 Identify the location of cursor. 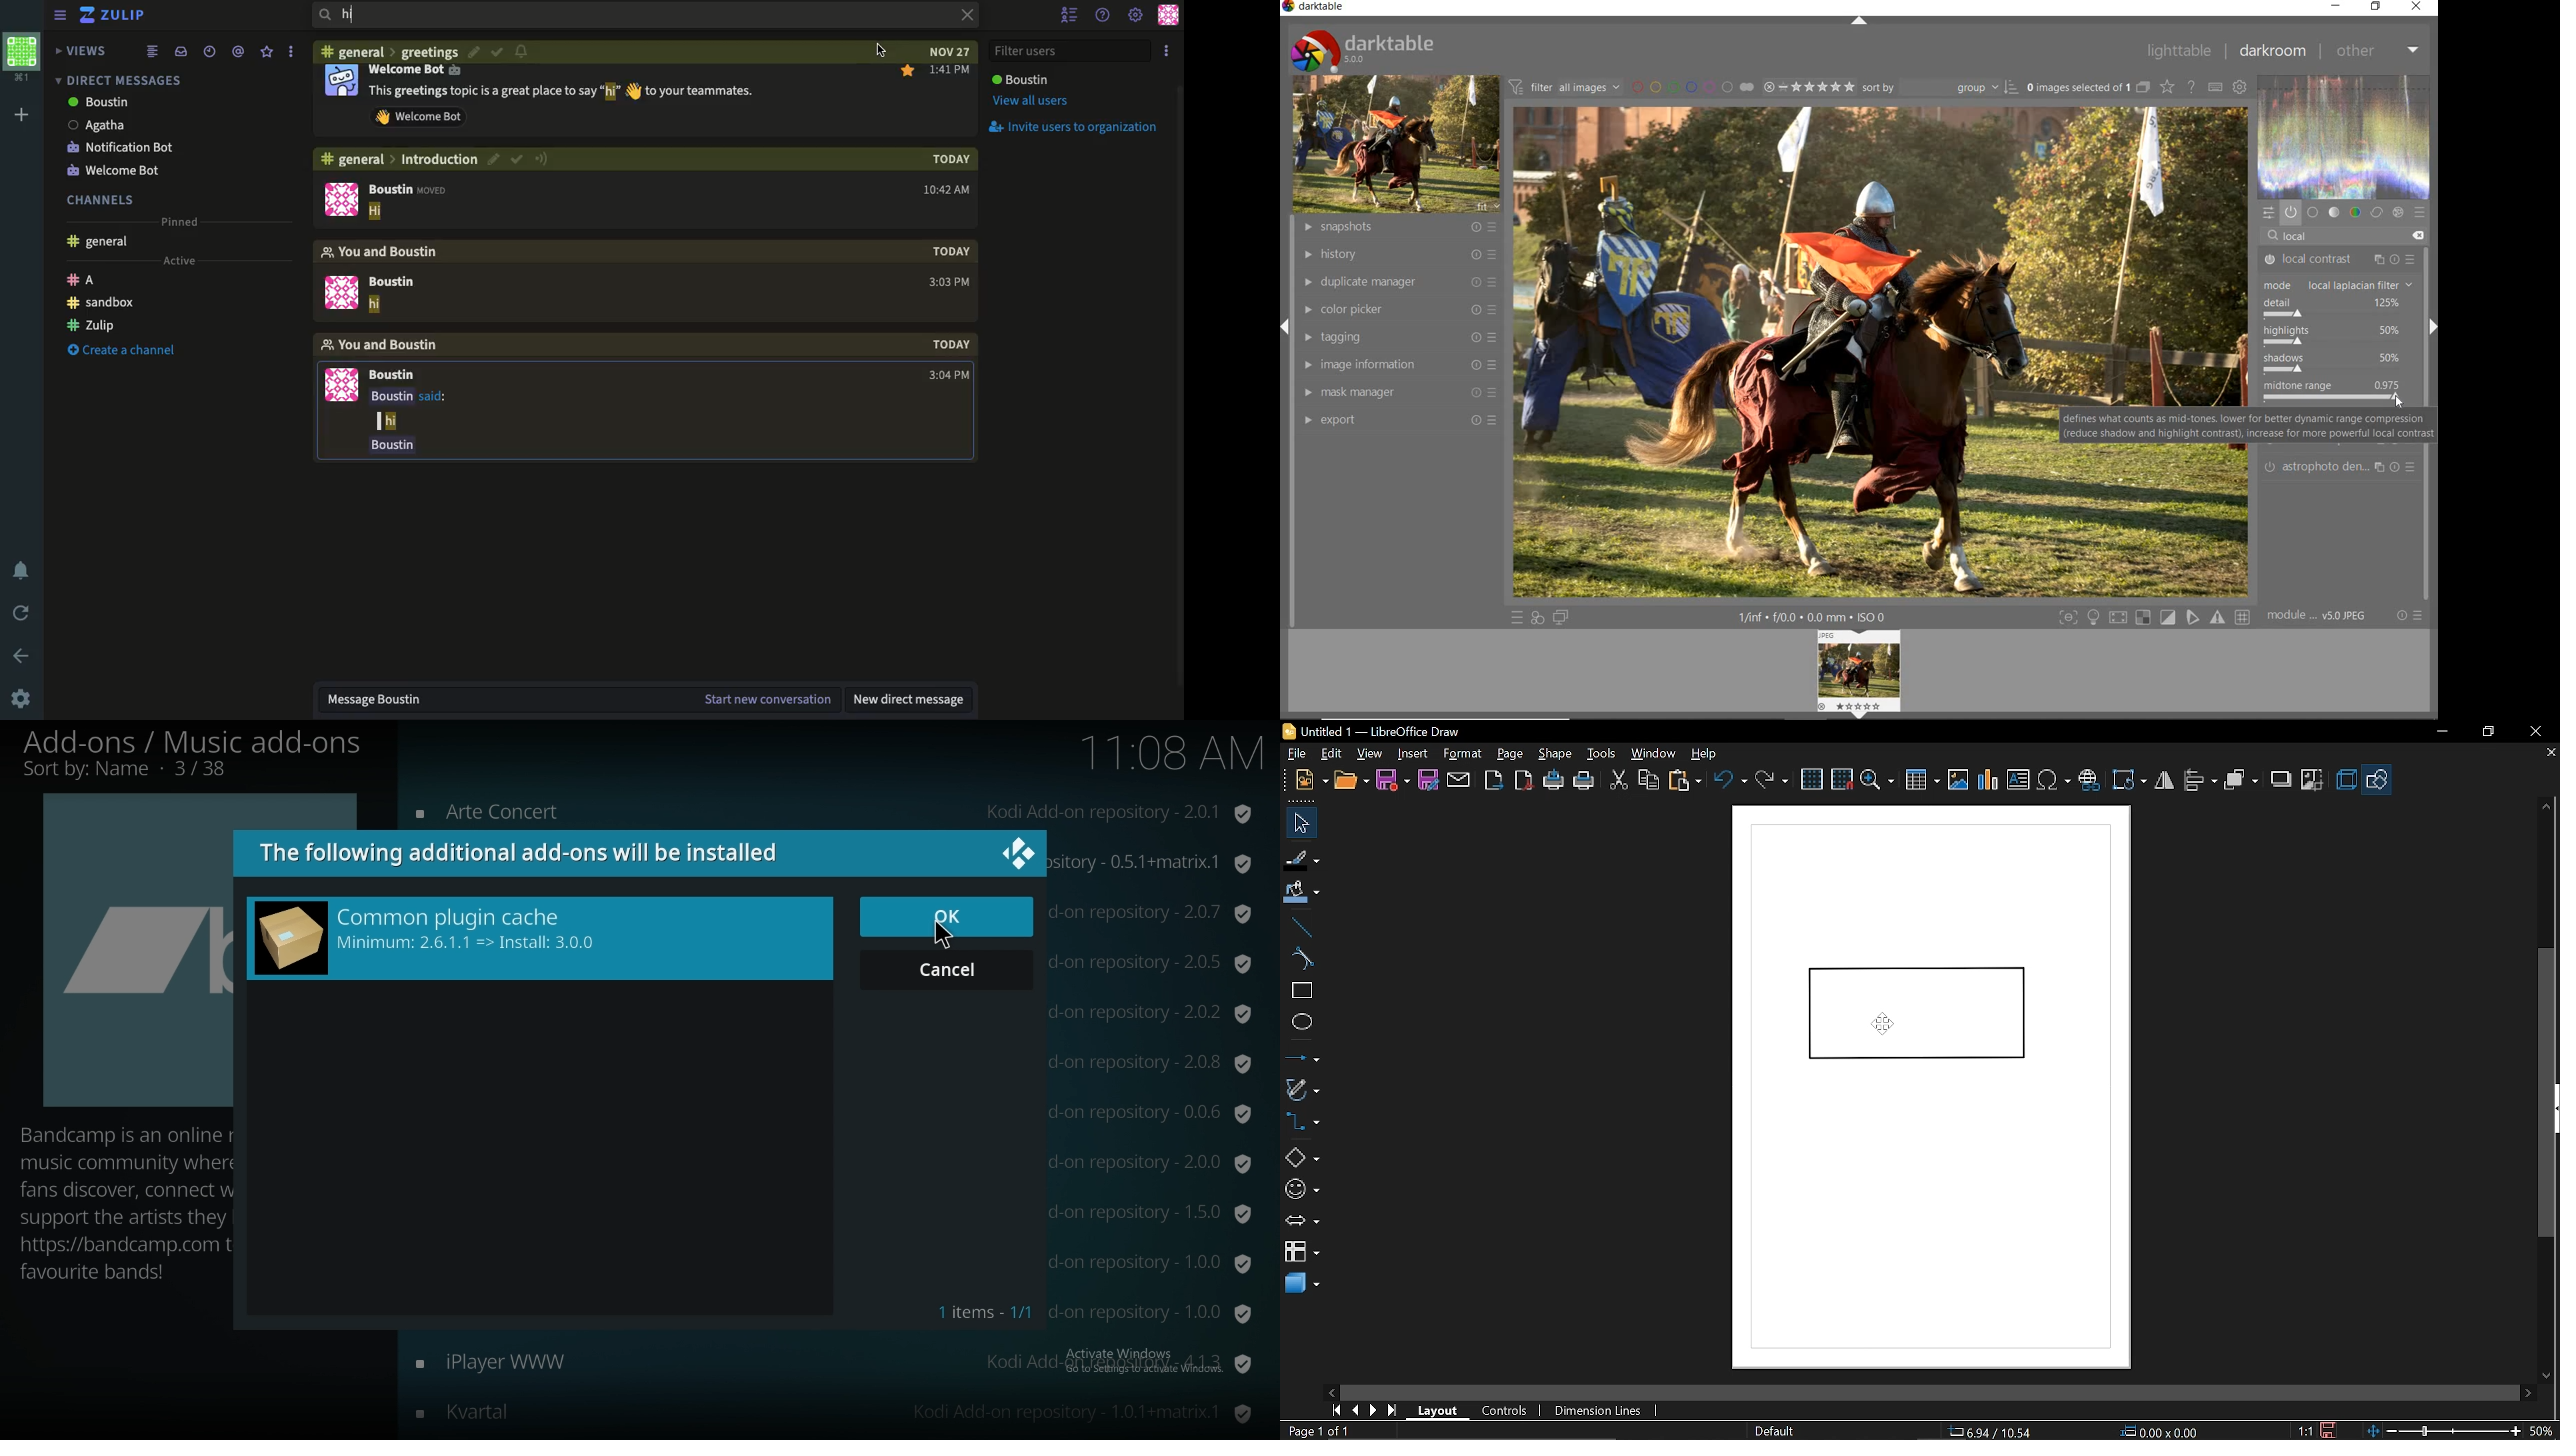
(941, 938).